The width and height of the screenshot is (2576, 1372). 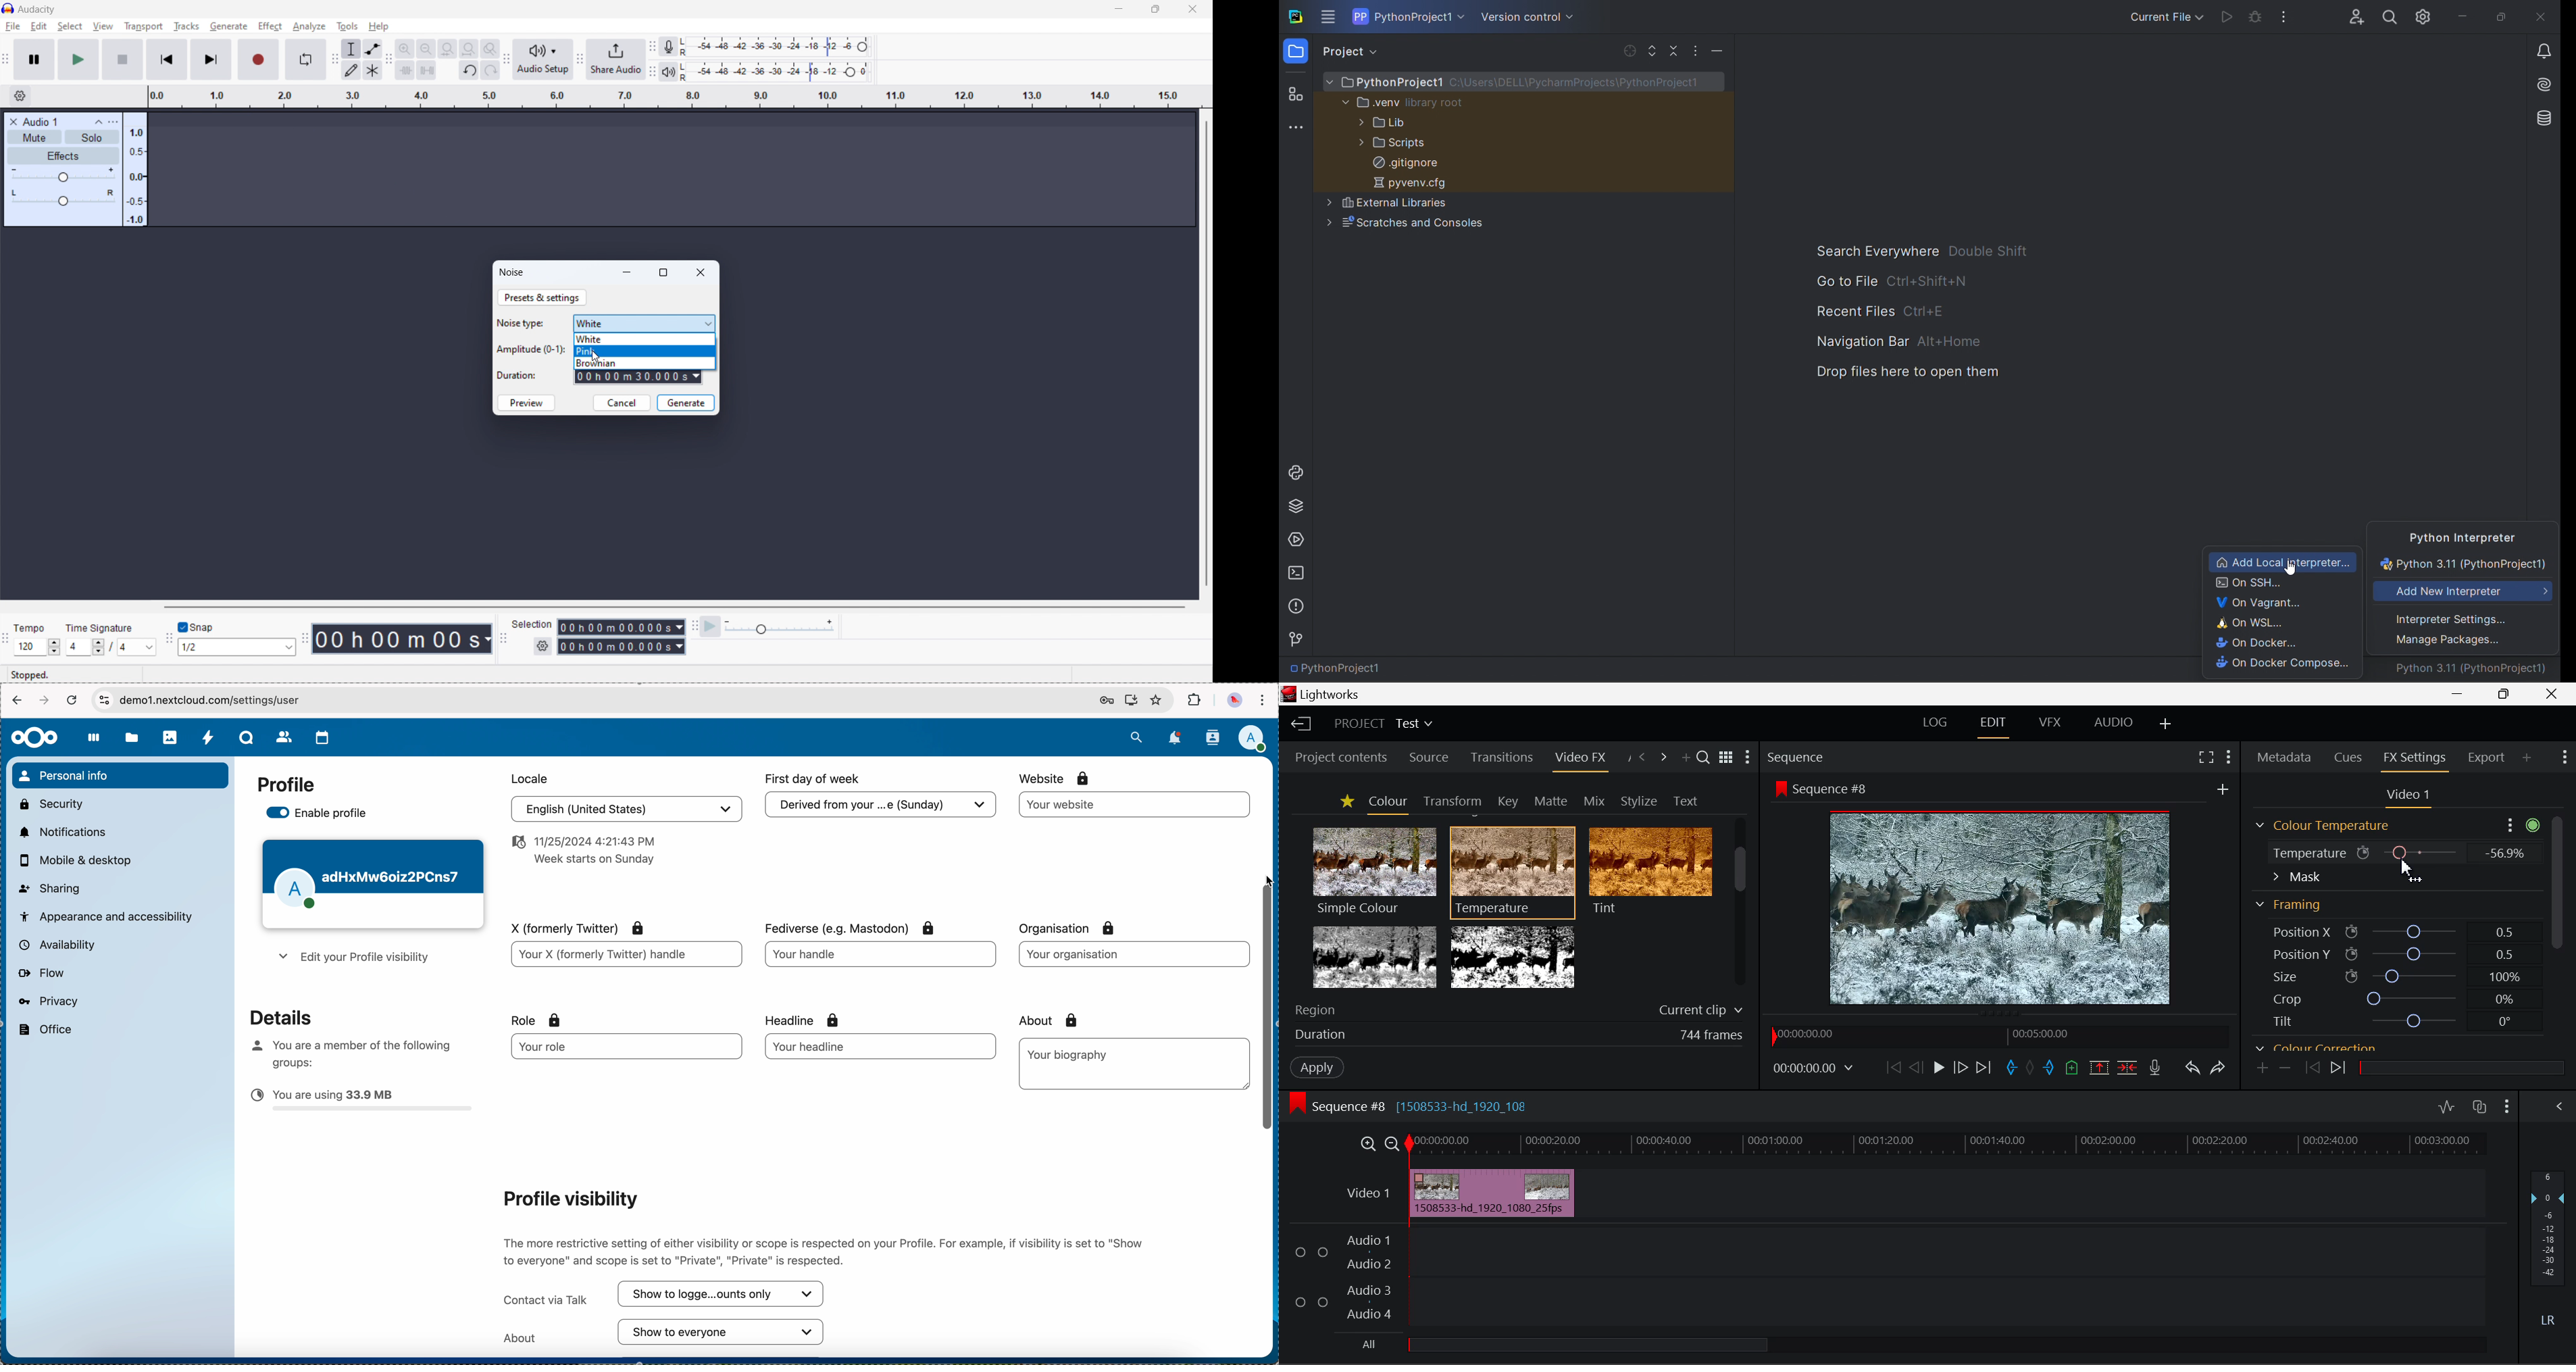 What do you see at coordinates (2294, 954) in the screenshot?
I see `Position Y` at bounding box center [2294, 954].